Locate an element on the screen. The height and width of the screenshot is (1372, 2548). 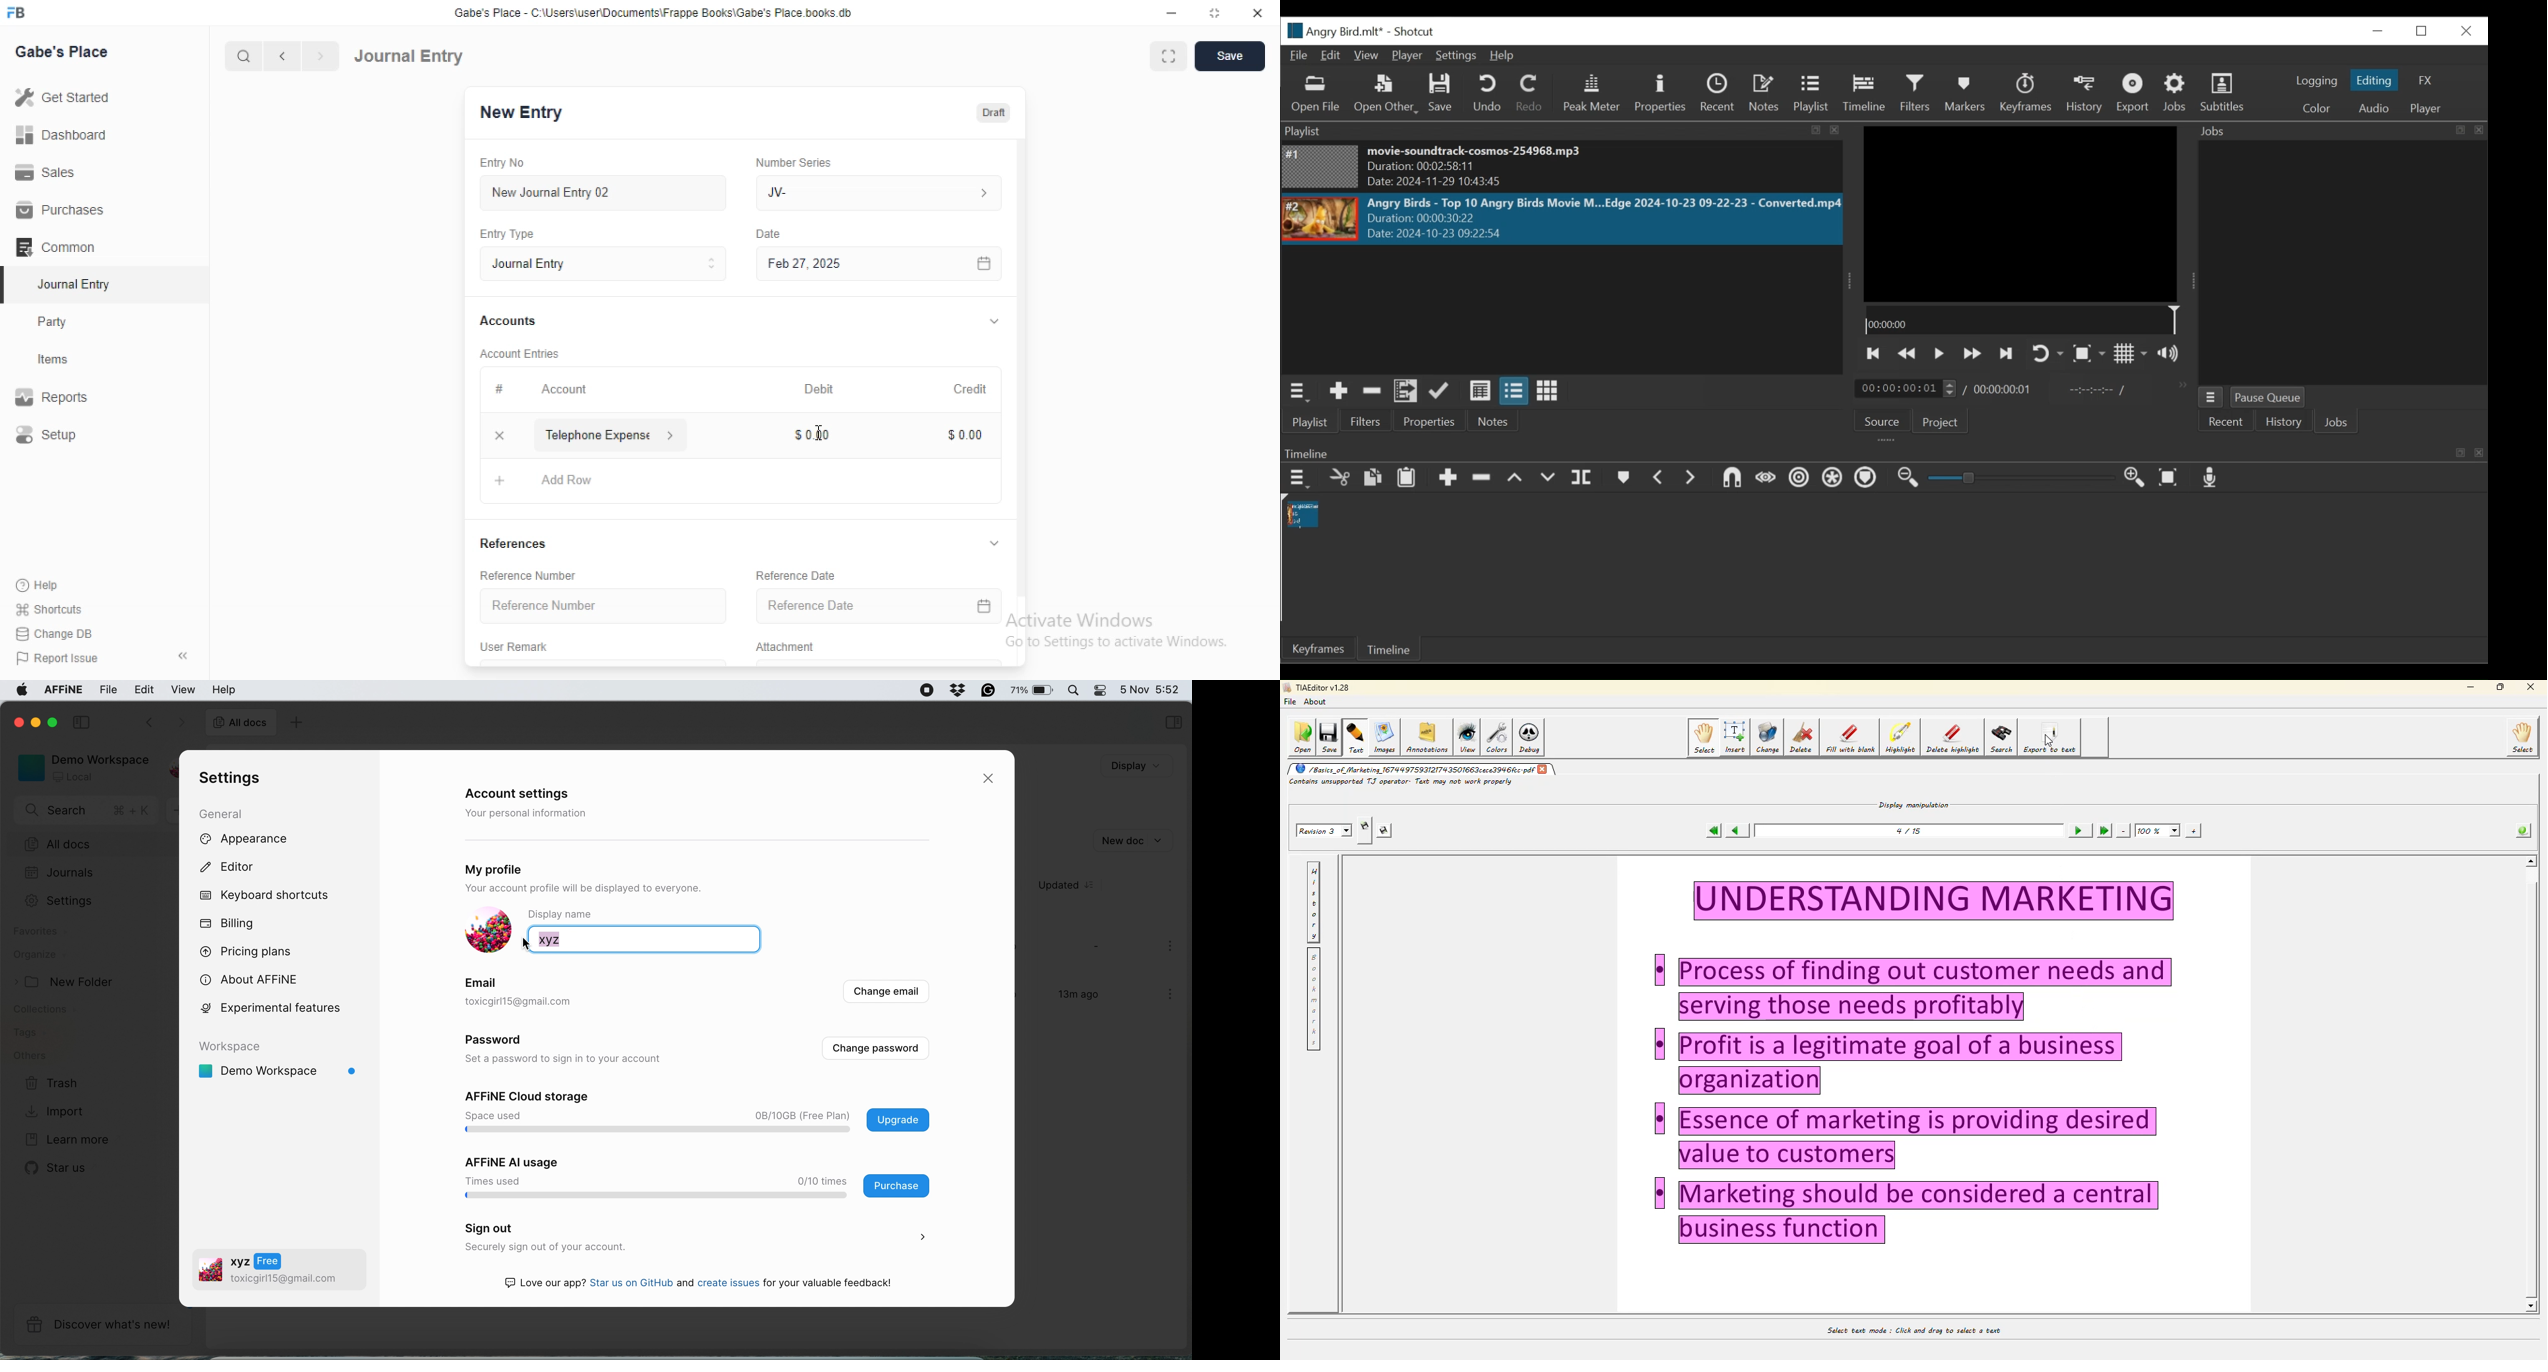
| Change DB is located at coordinates (55, 632).